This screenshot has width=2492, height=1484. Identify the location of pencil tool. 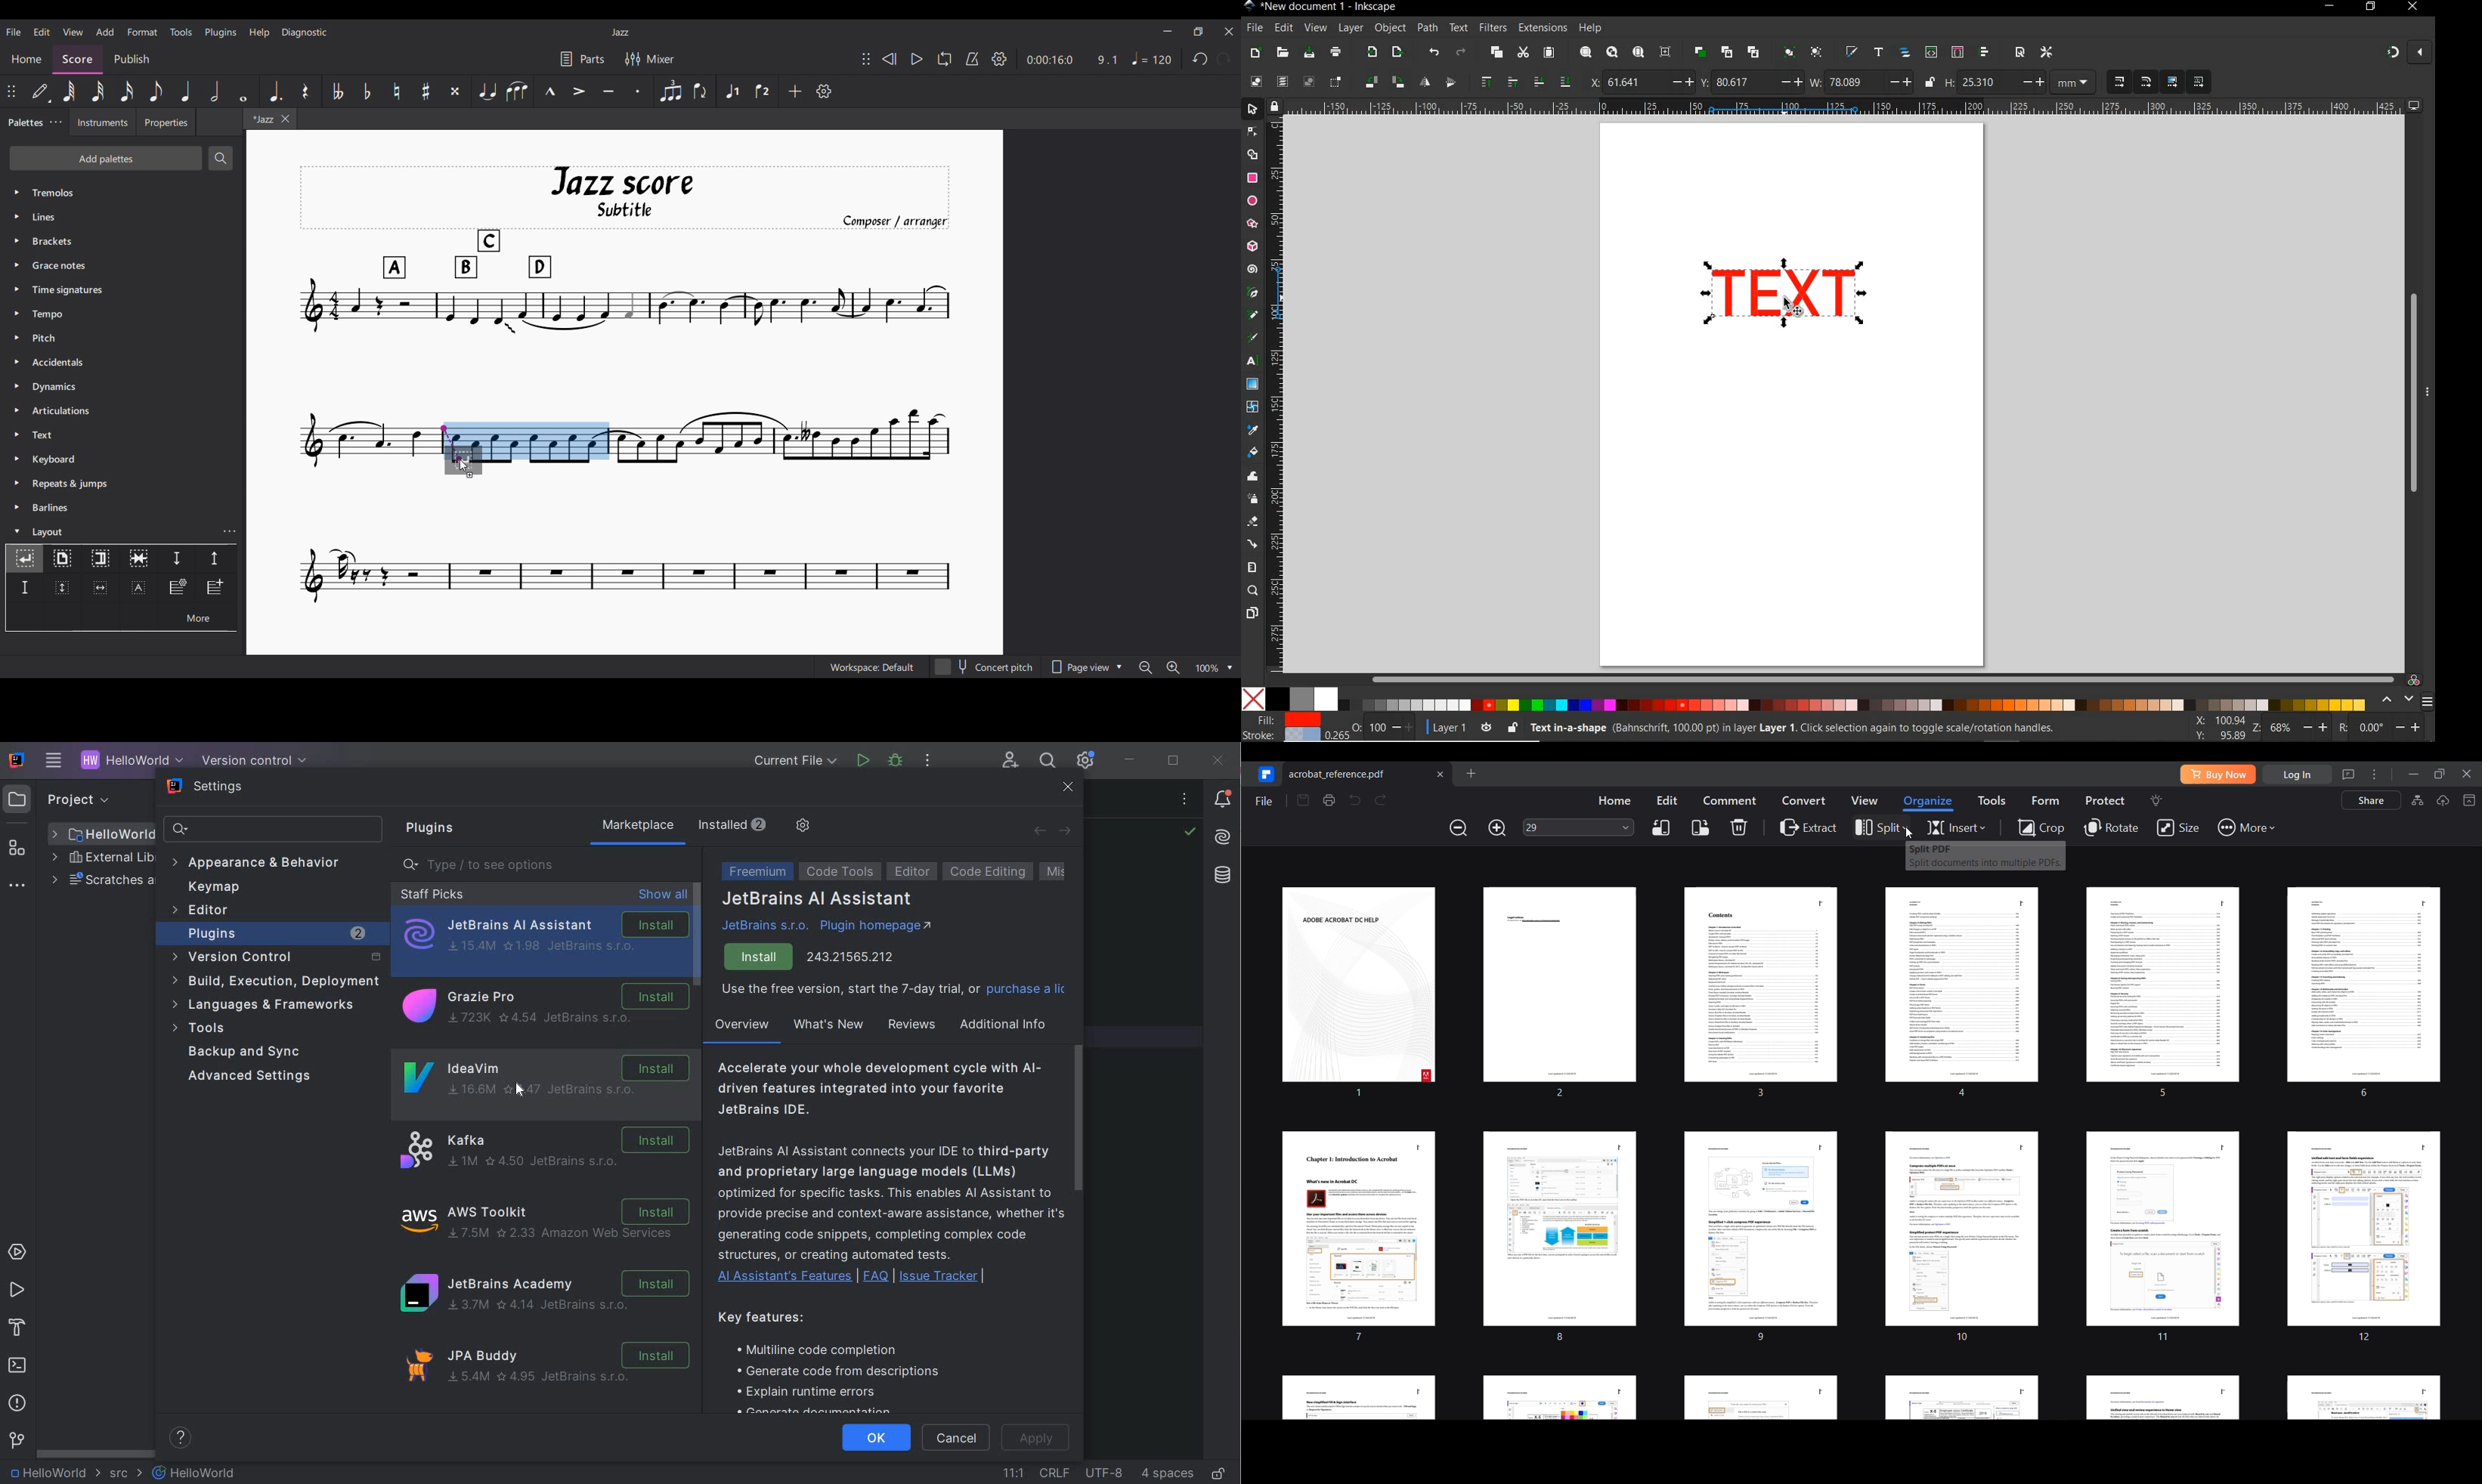
(1254, 316).